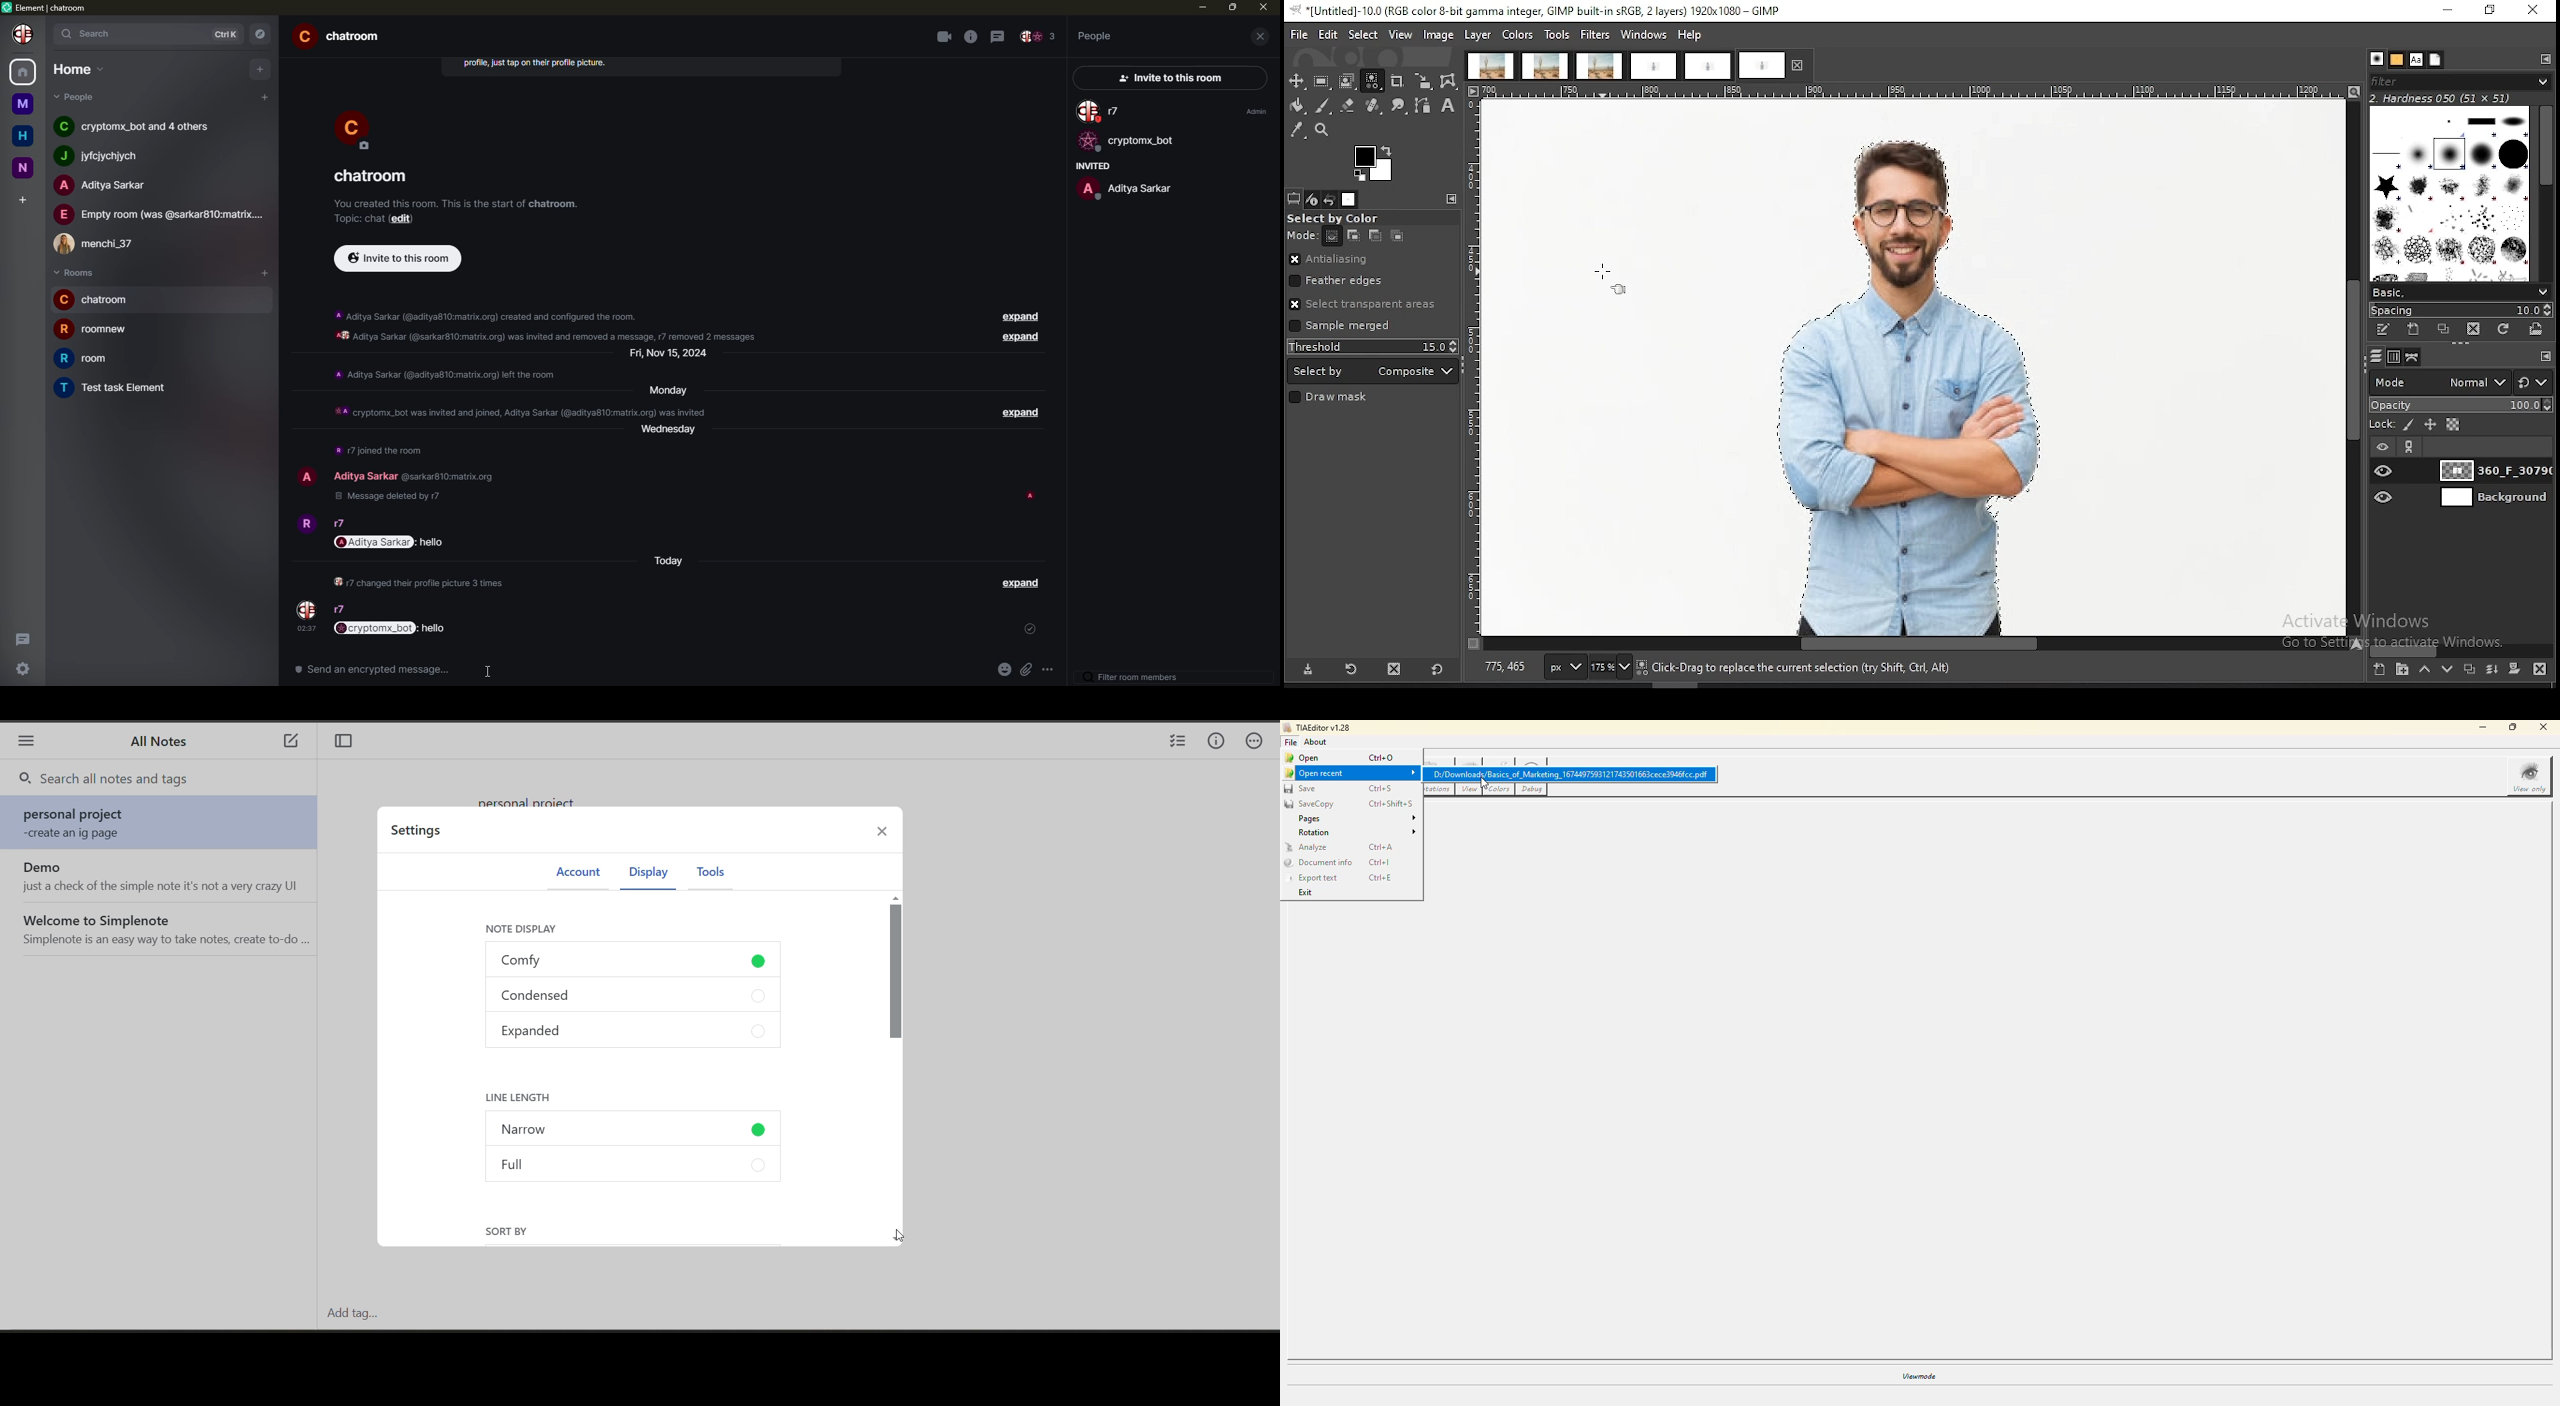  I want to click on duplicate layer, so click(2467, 668).